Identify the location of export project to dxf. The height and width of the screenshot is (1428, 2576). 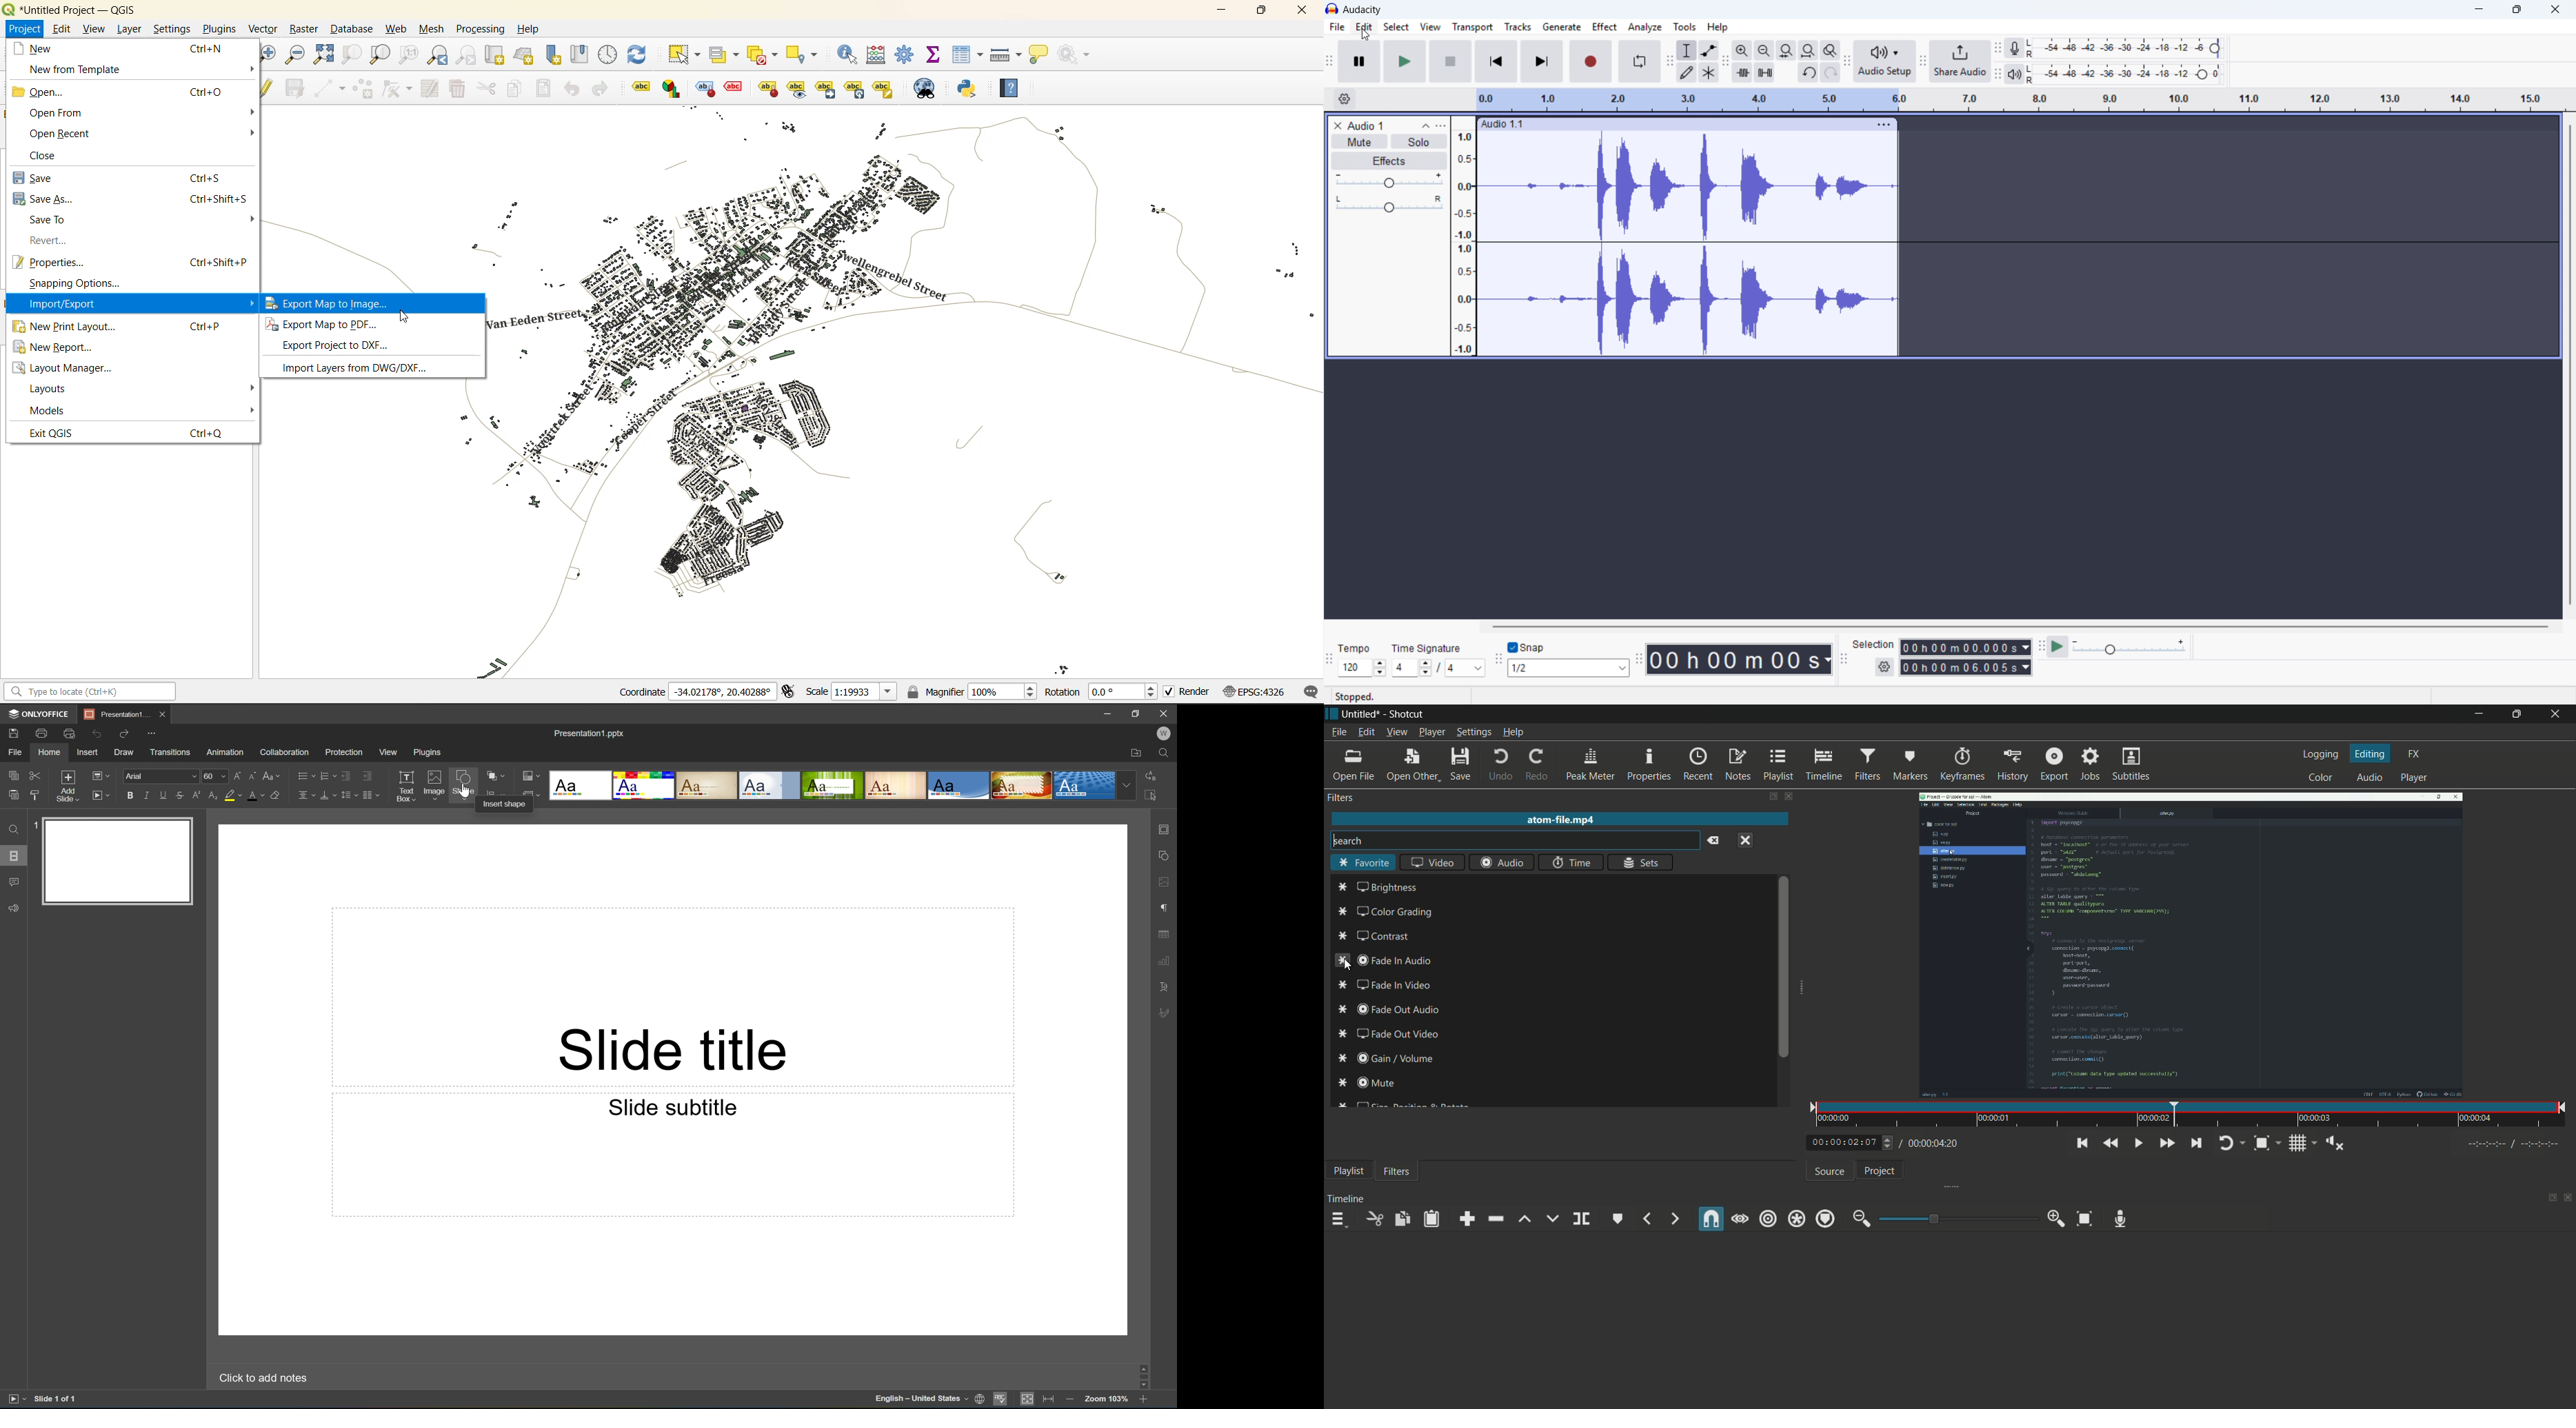
(345, 347).